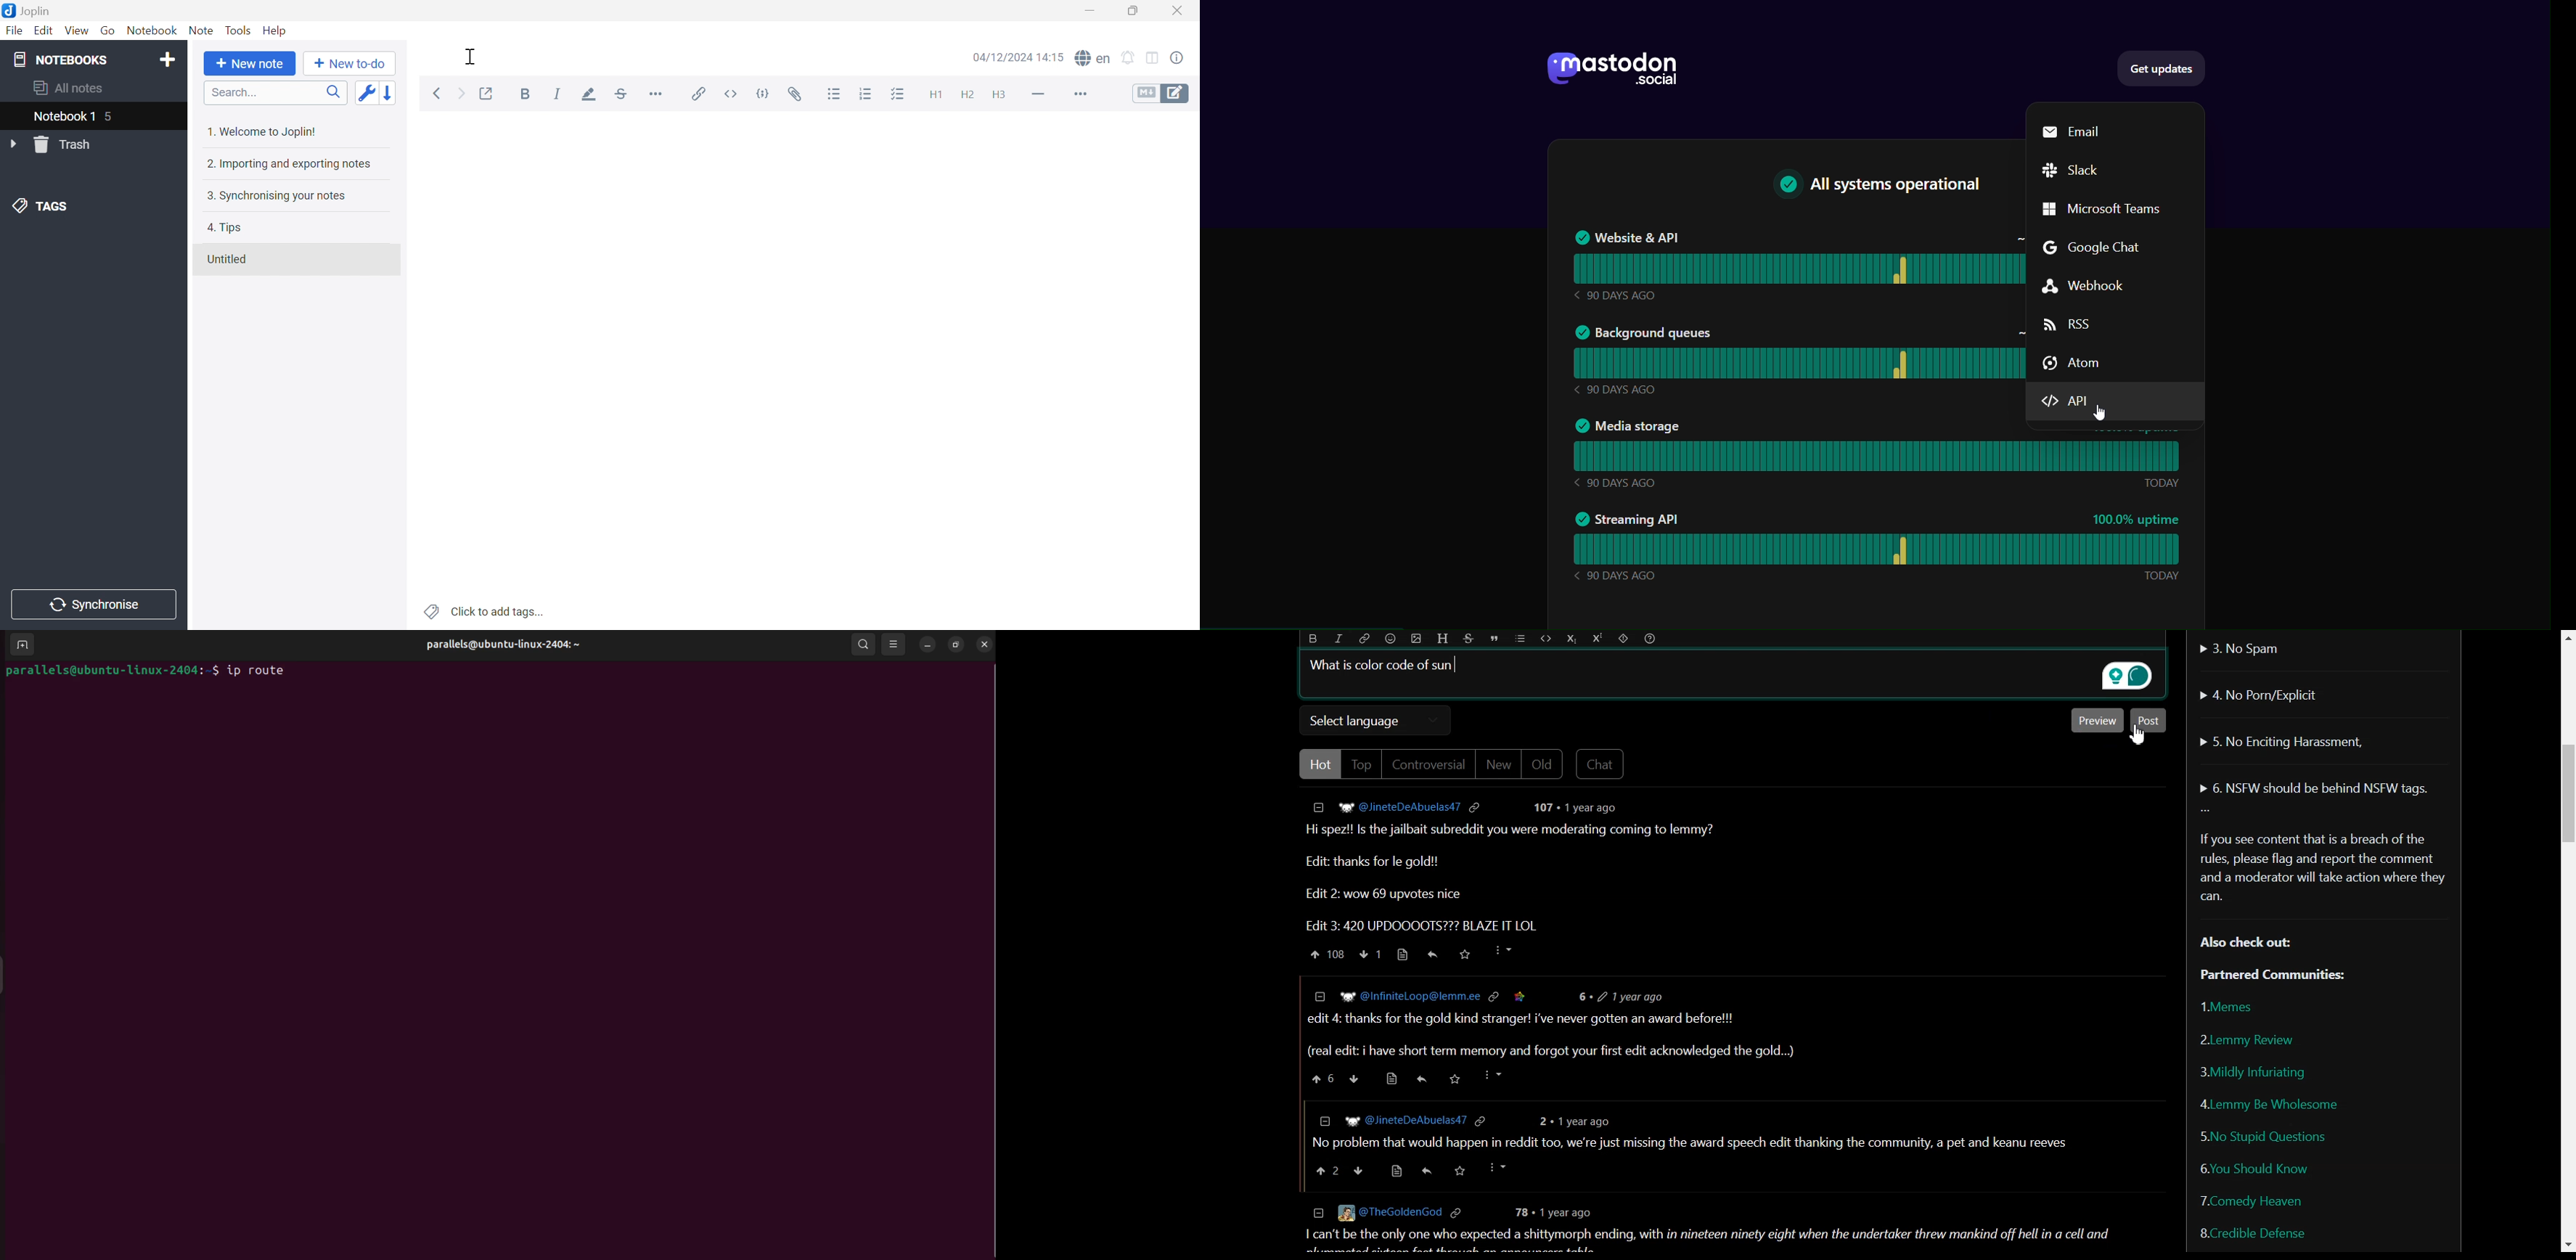 The width and height of the screenshot is (2576, 1260). I want to click on Attach file, so click(795, 94).